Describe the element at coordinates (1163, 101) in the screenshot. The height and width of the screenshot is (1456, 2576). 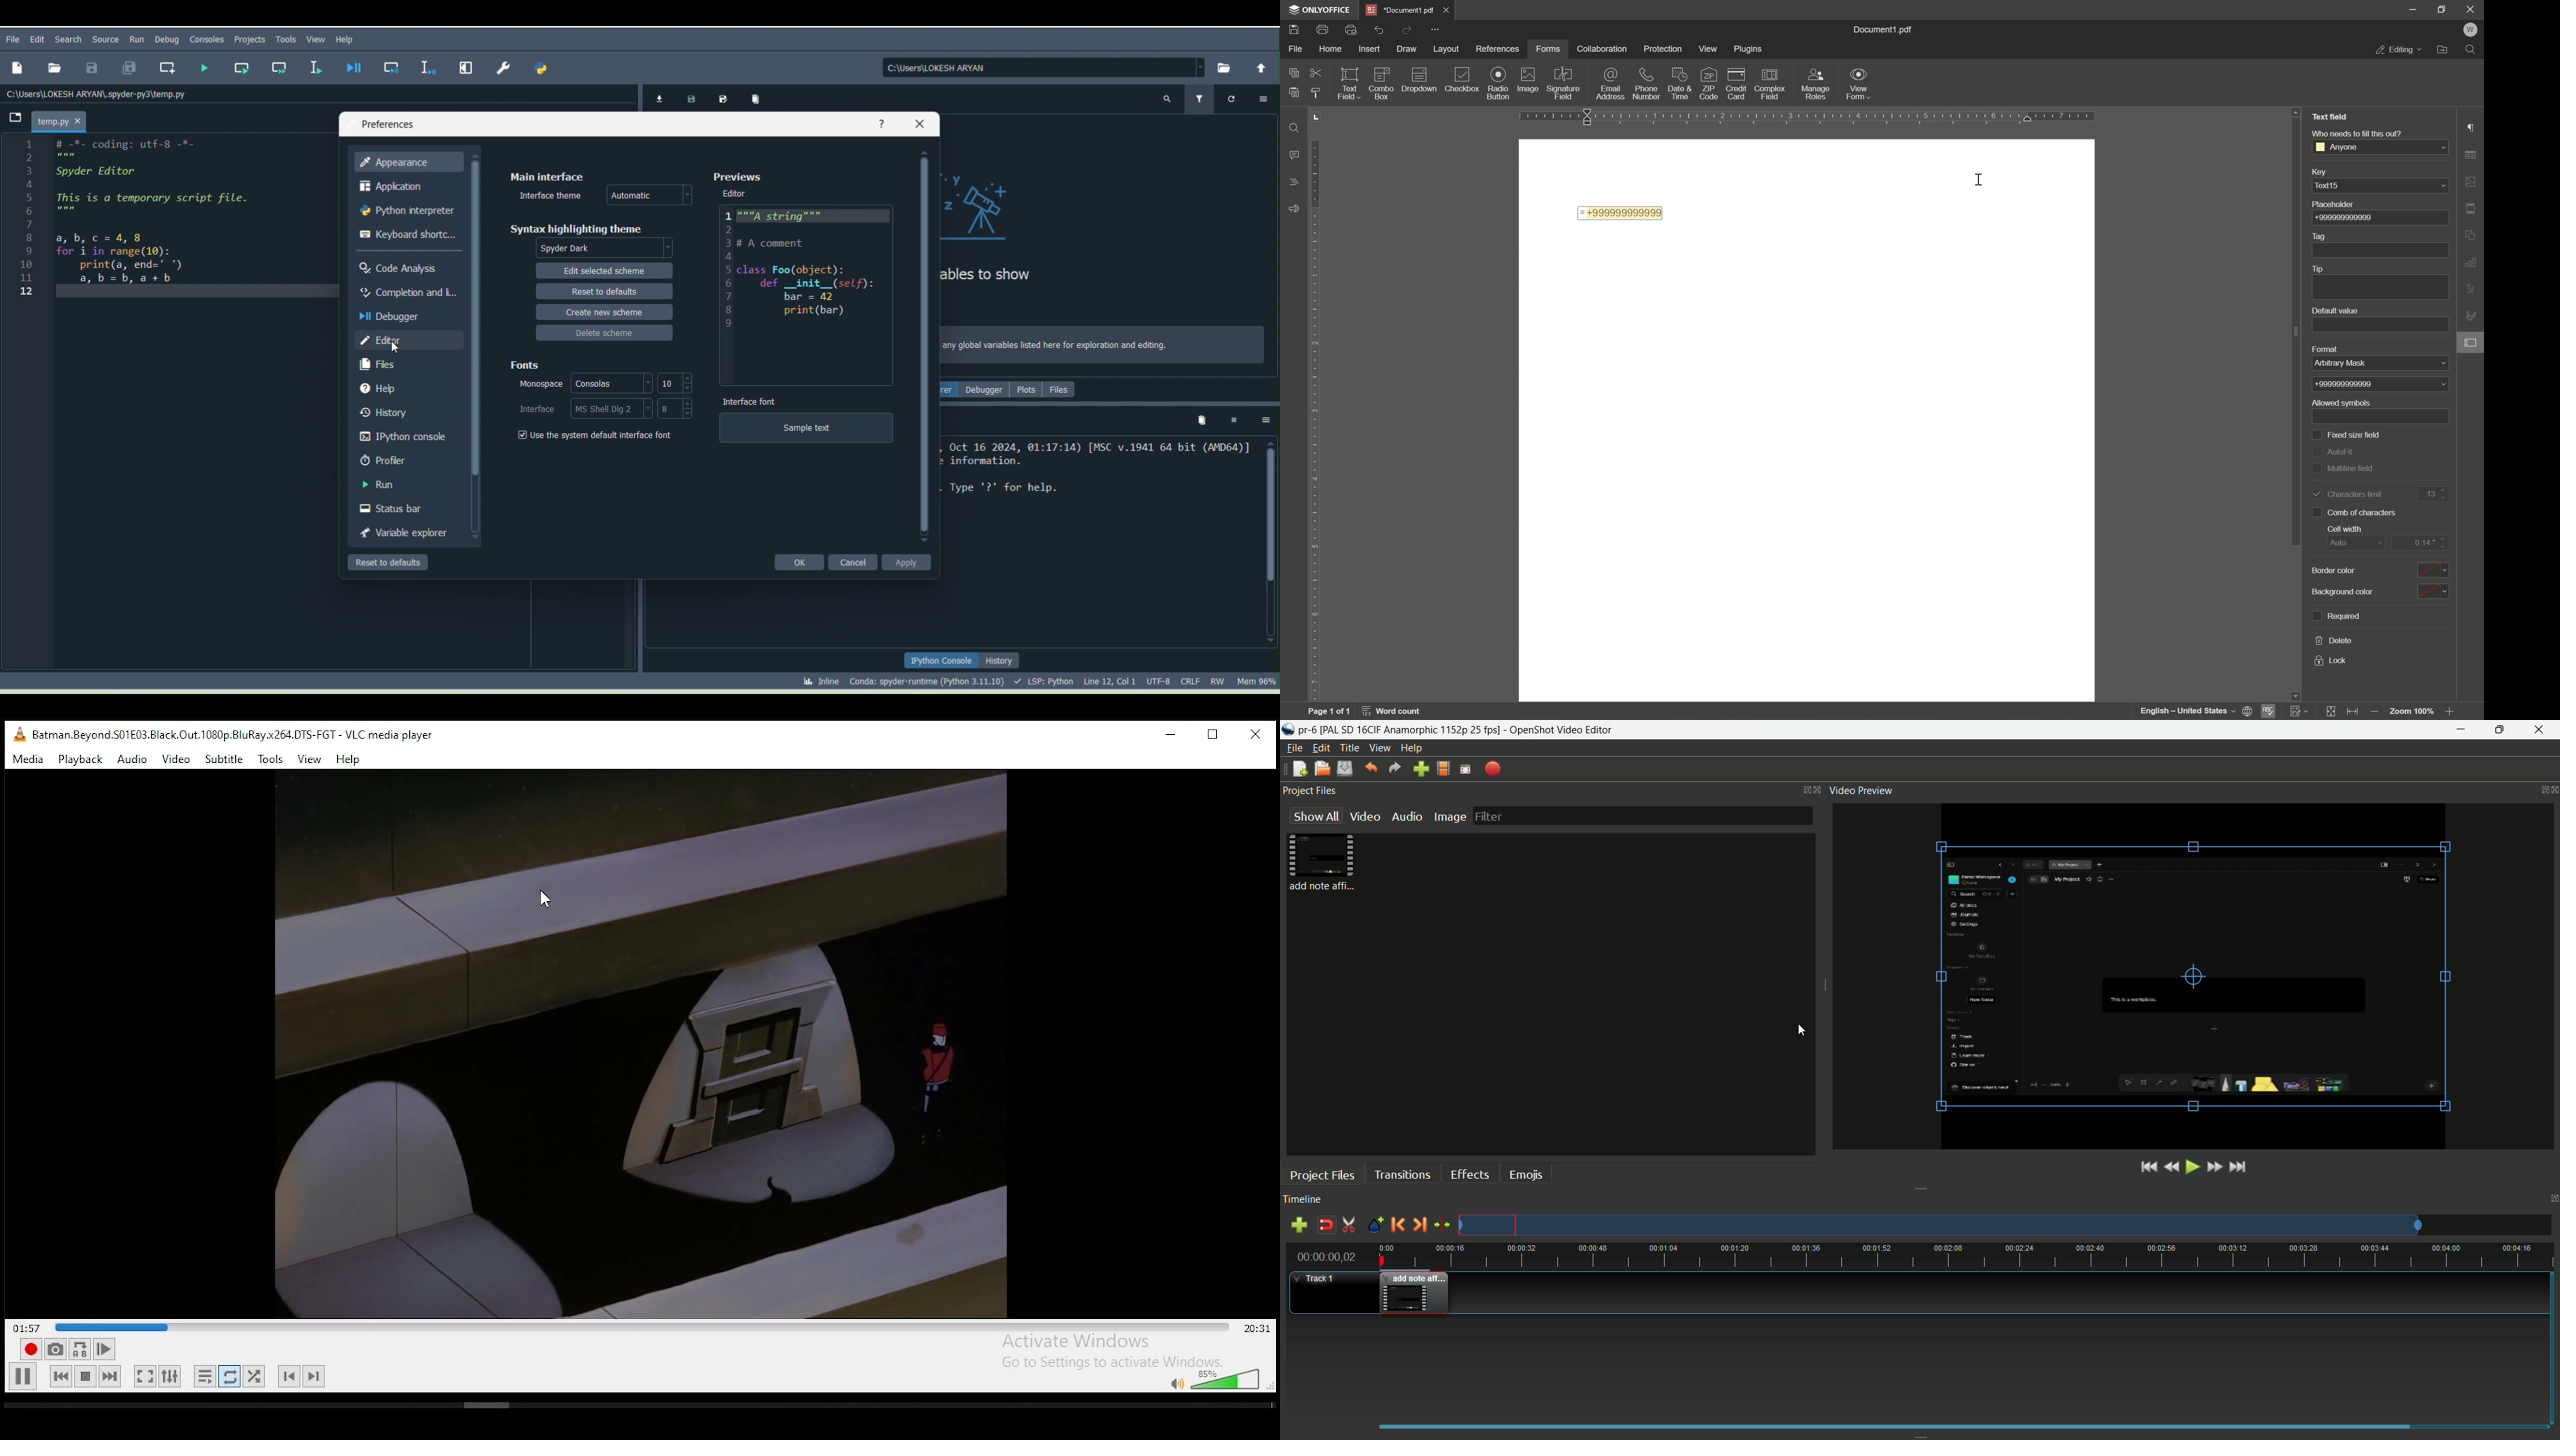
I see `Search variable names and types ( Ctrl + F)` at that location.